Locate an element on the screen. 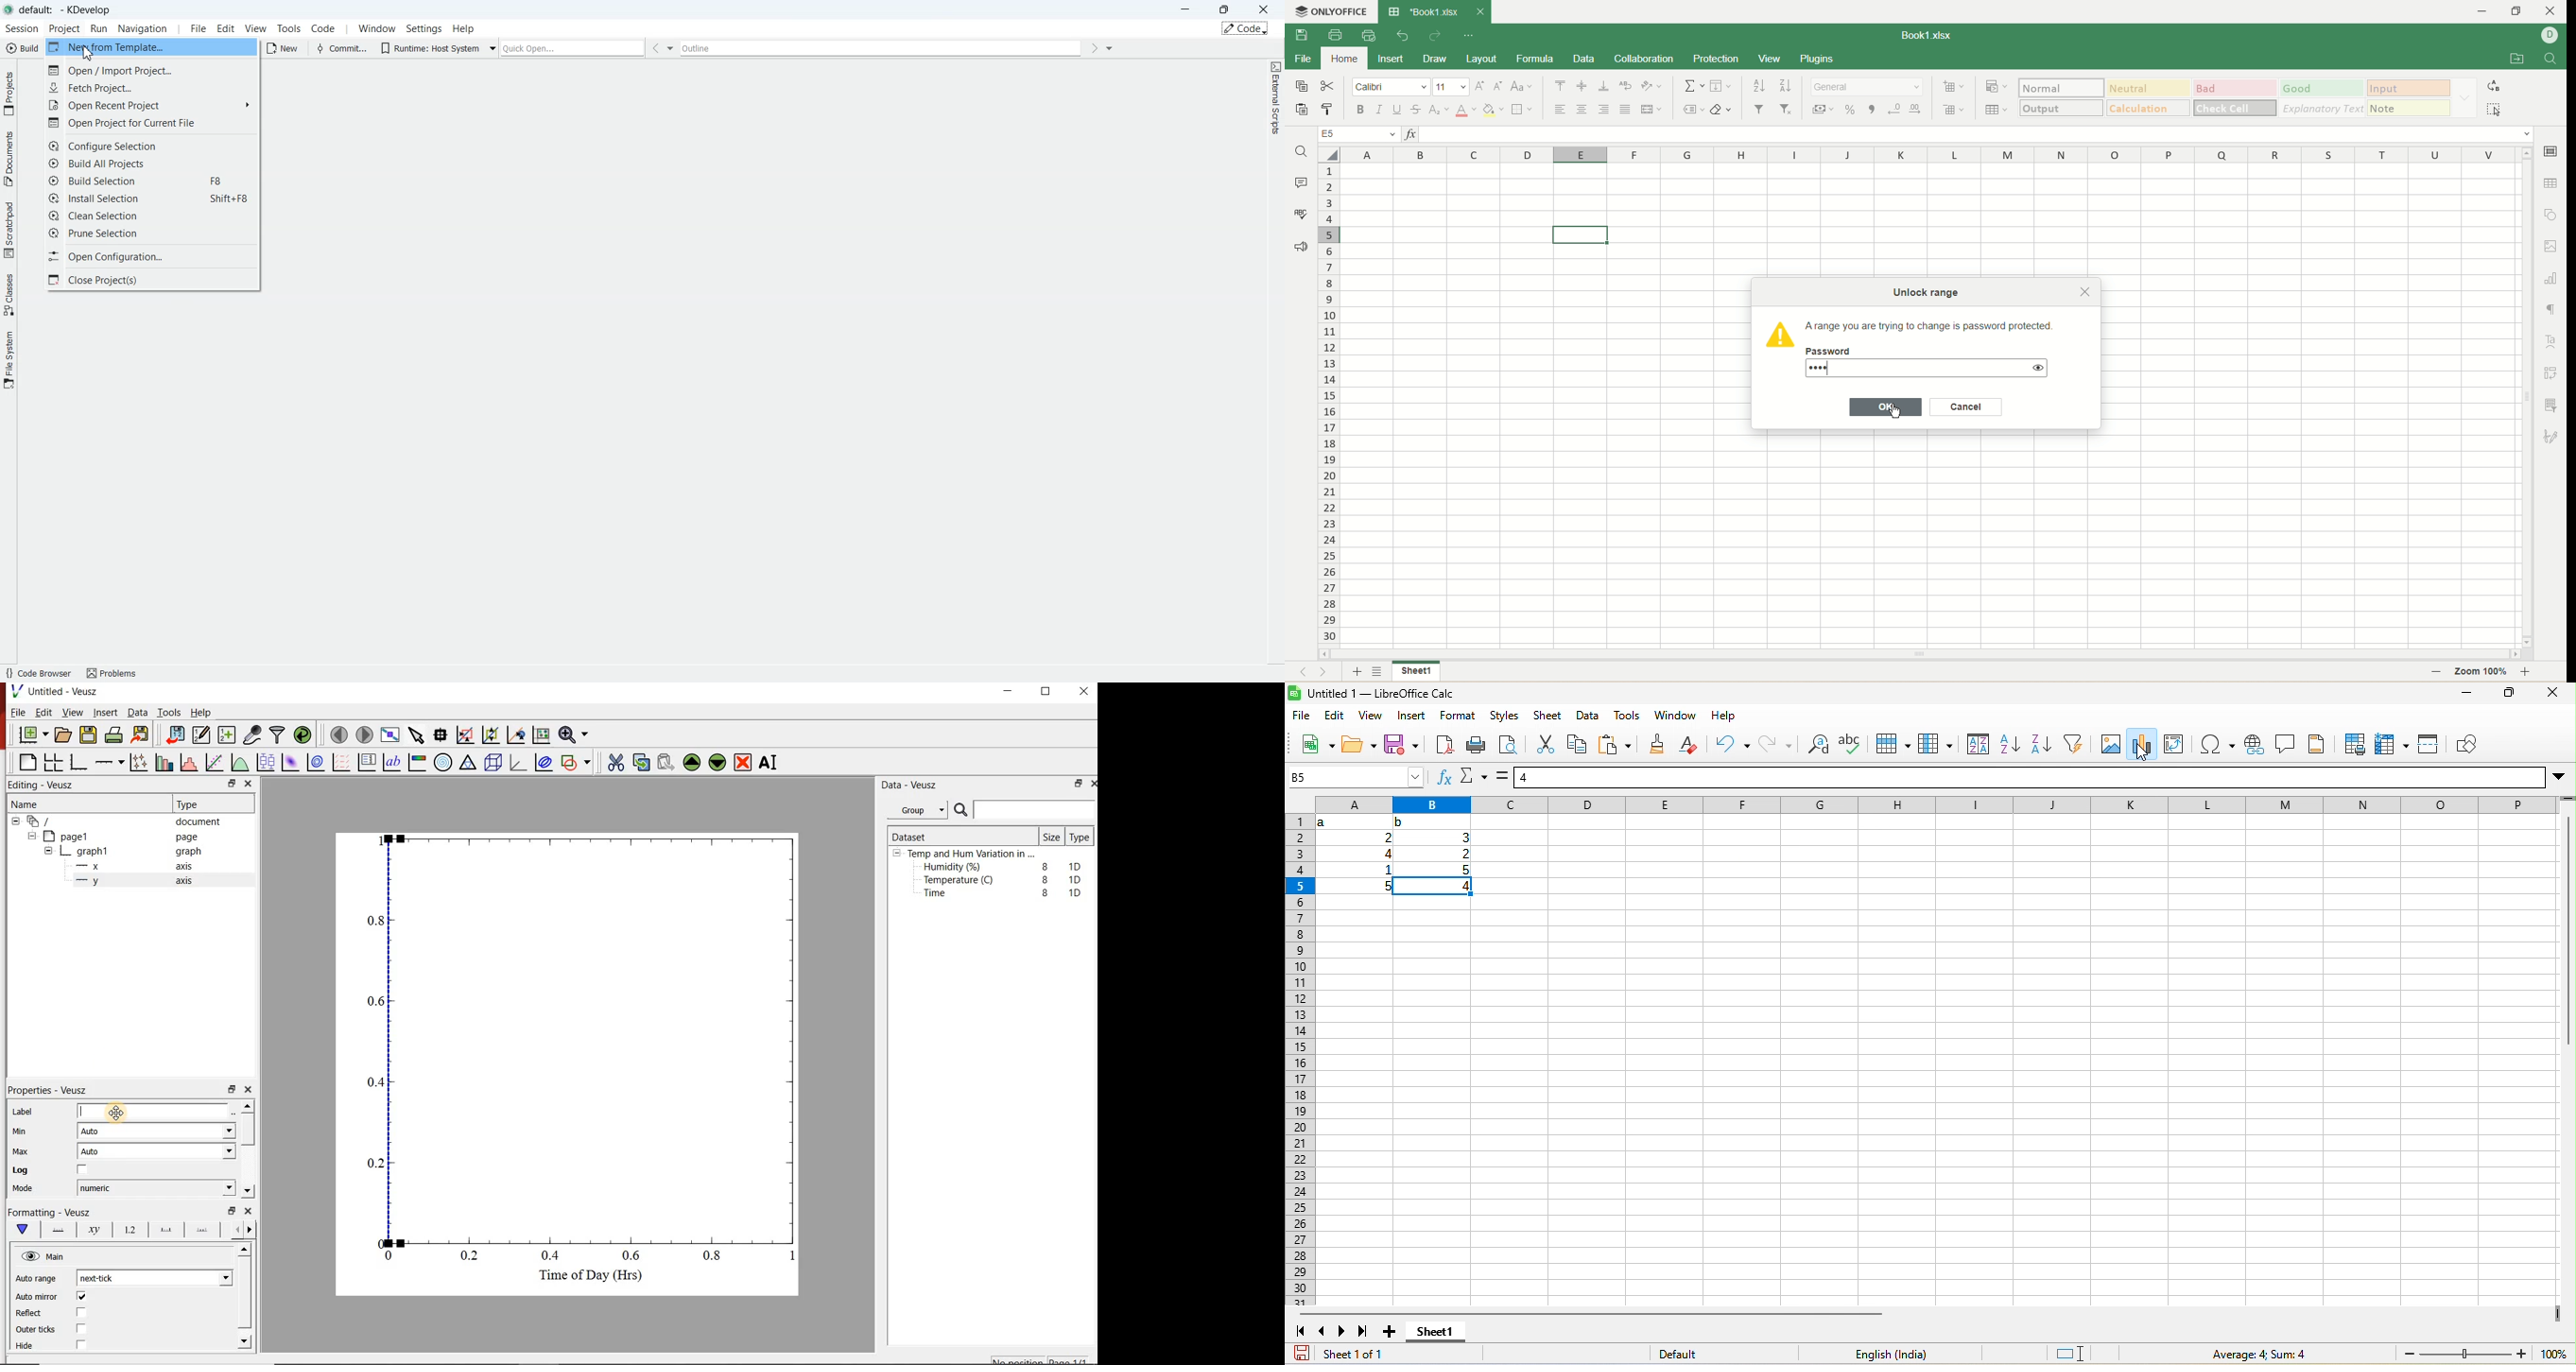  select items from the graph or scroll is located at coordinates (417, 737).